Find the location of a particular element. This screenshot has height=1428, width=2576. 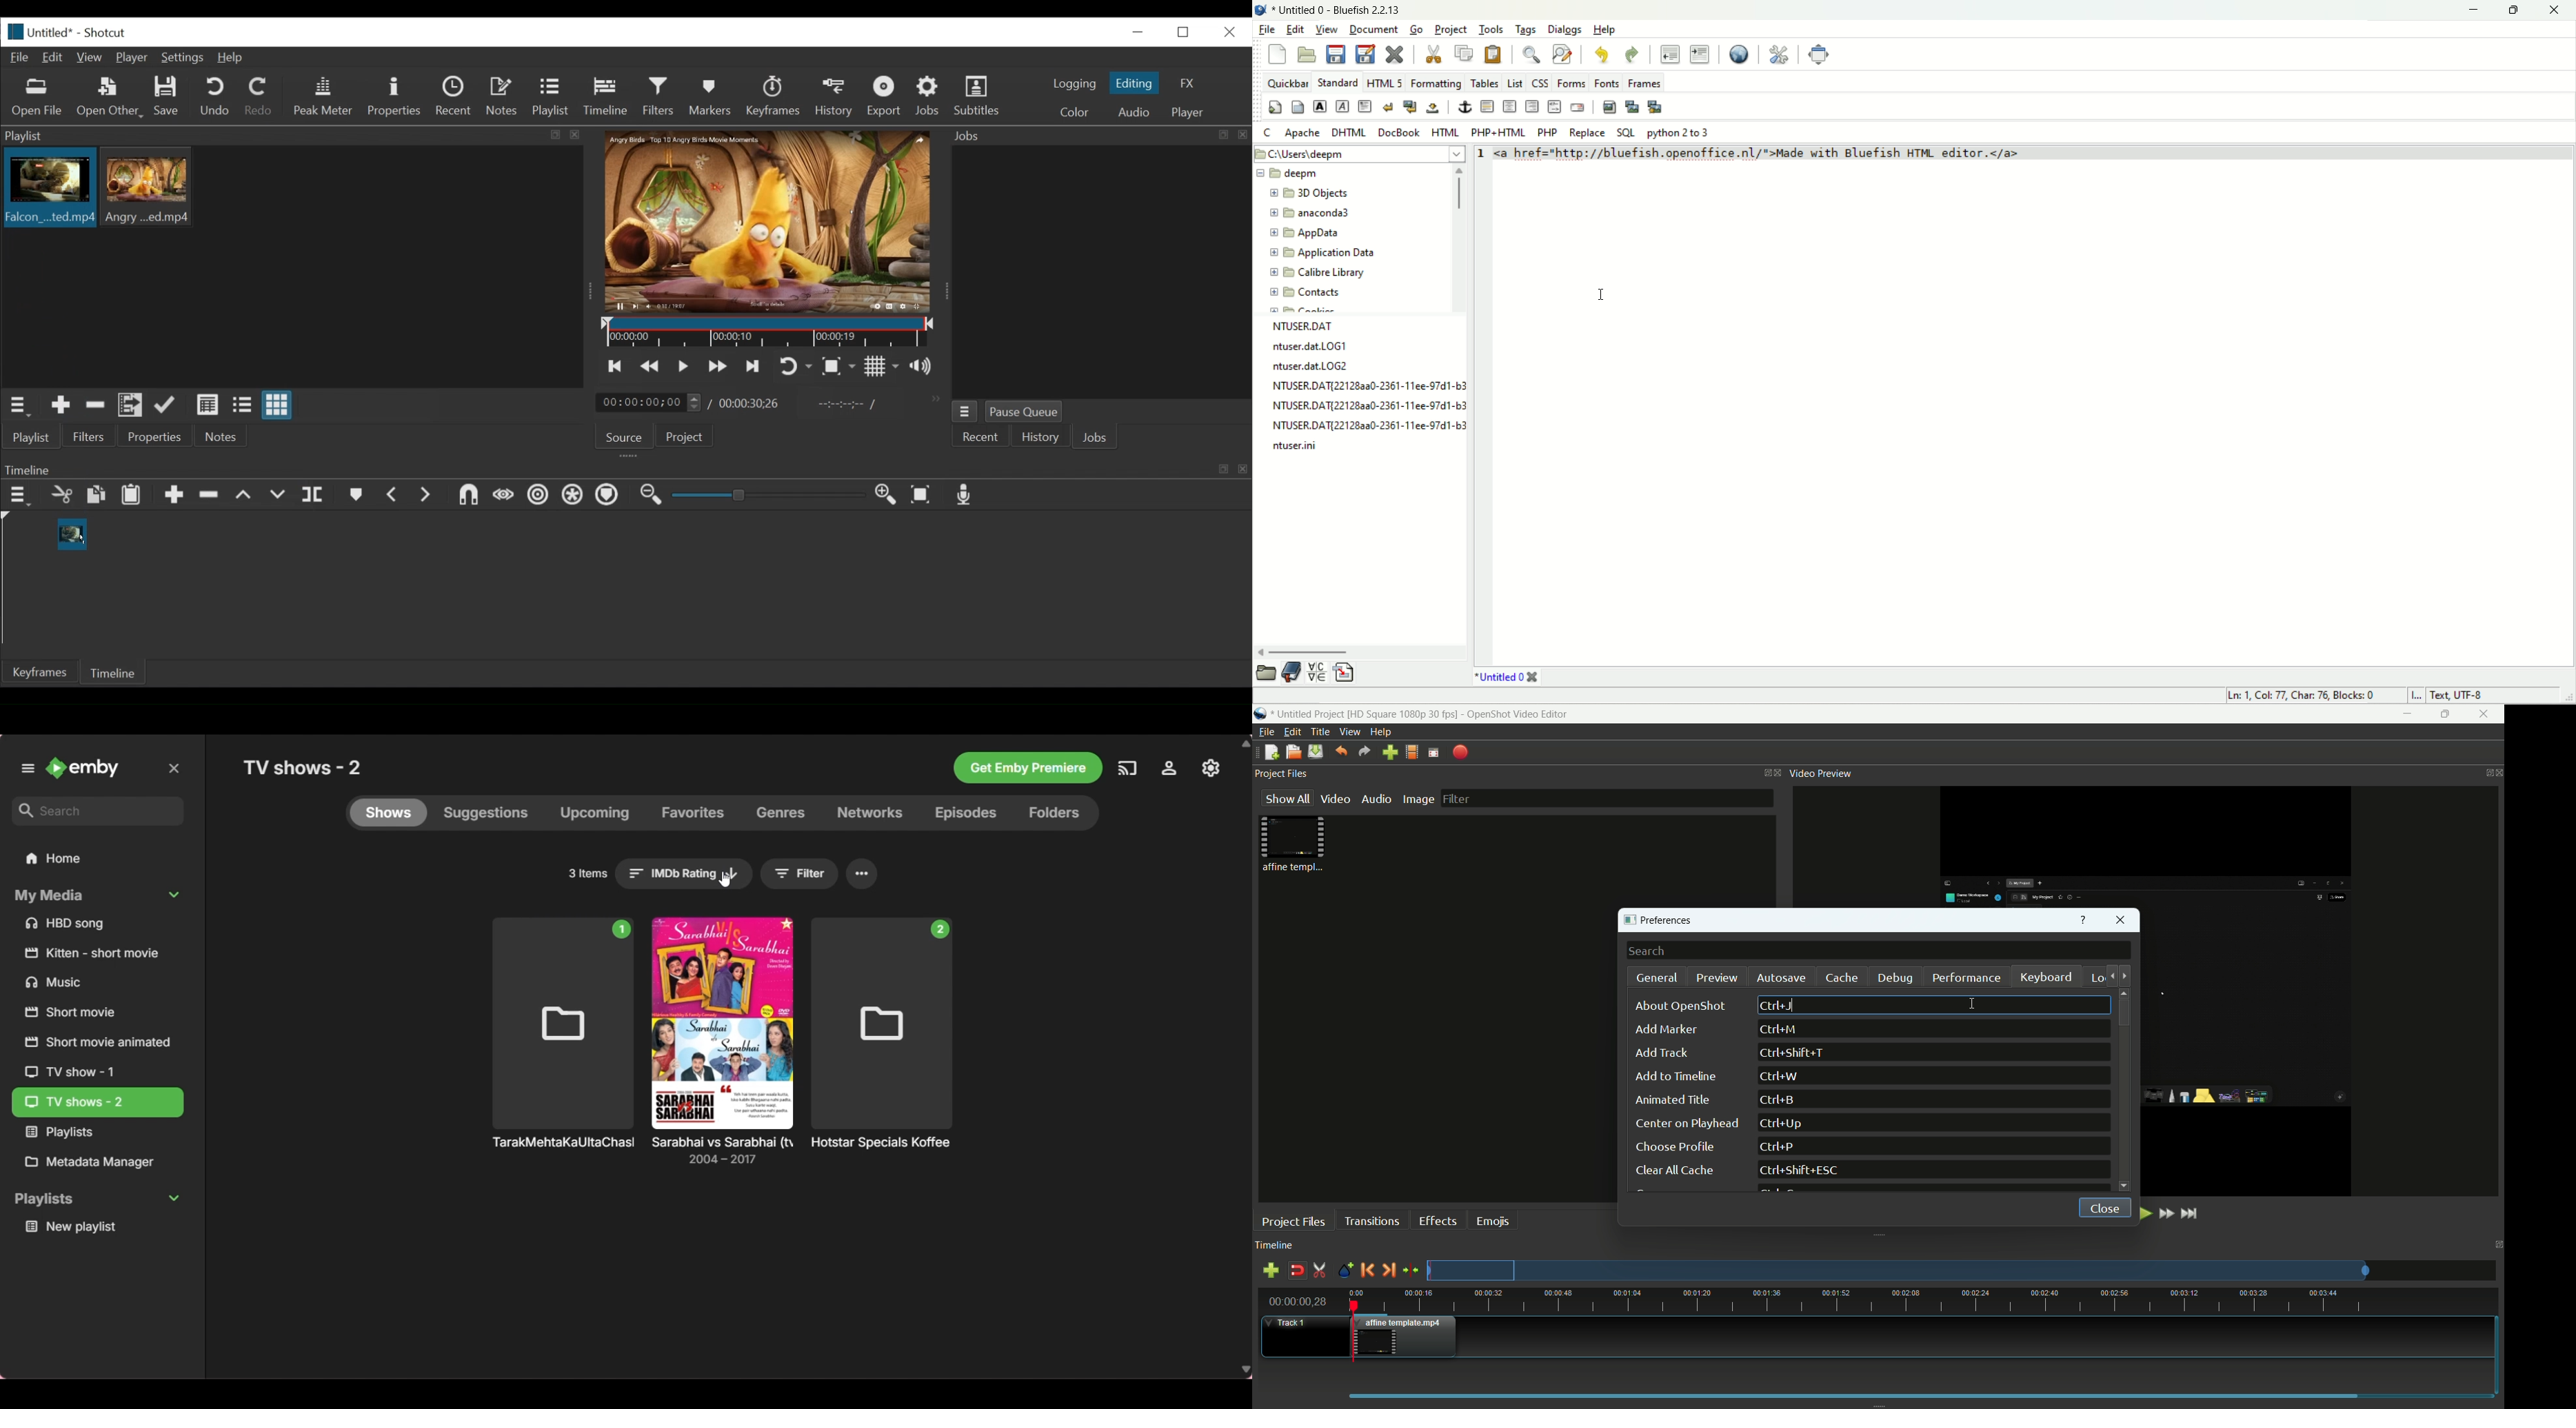

SQL is located at coordinates (1624, 130).